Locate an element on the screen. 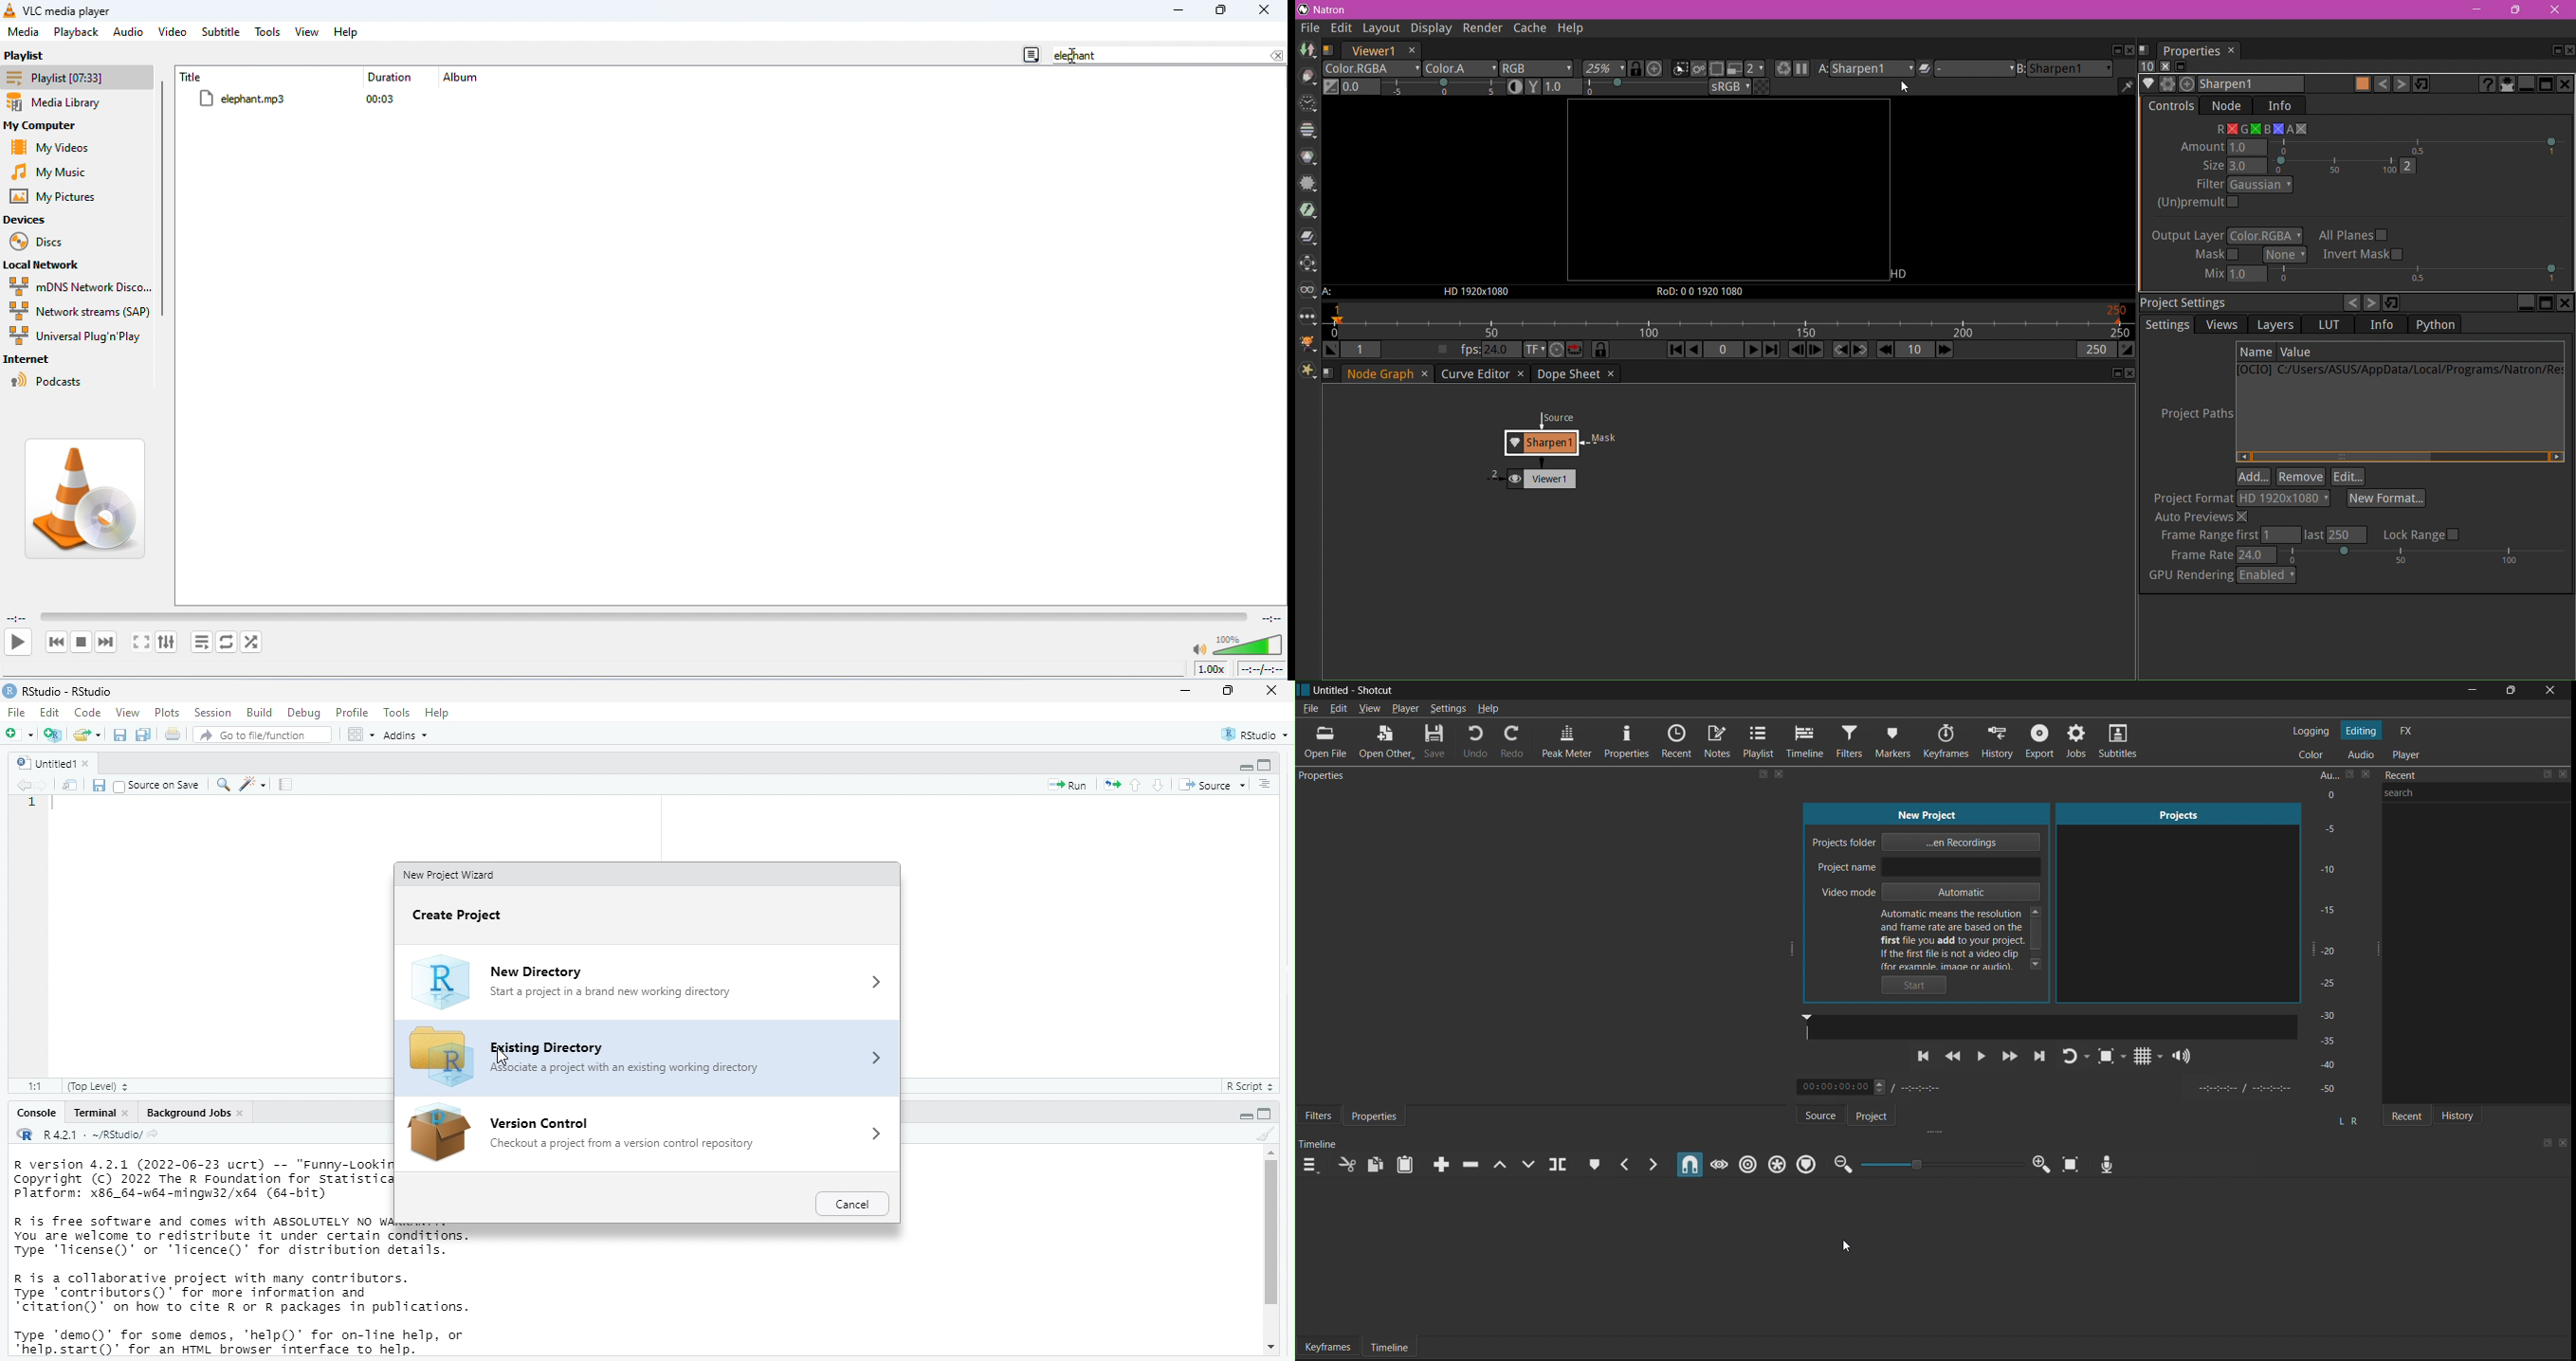  save all documents is located at coordinates (144, 735).